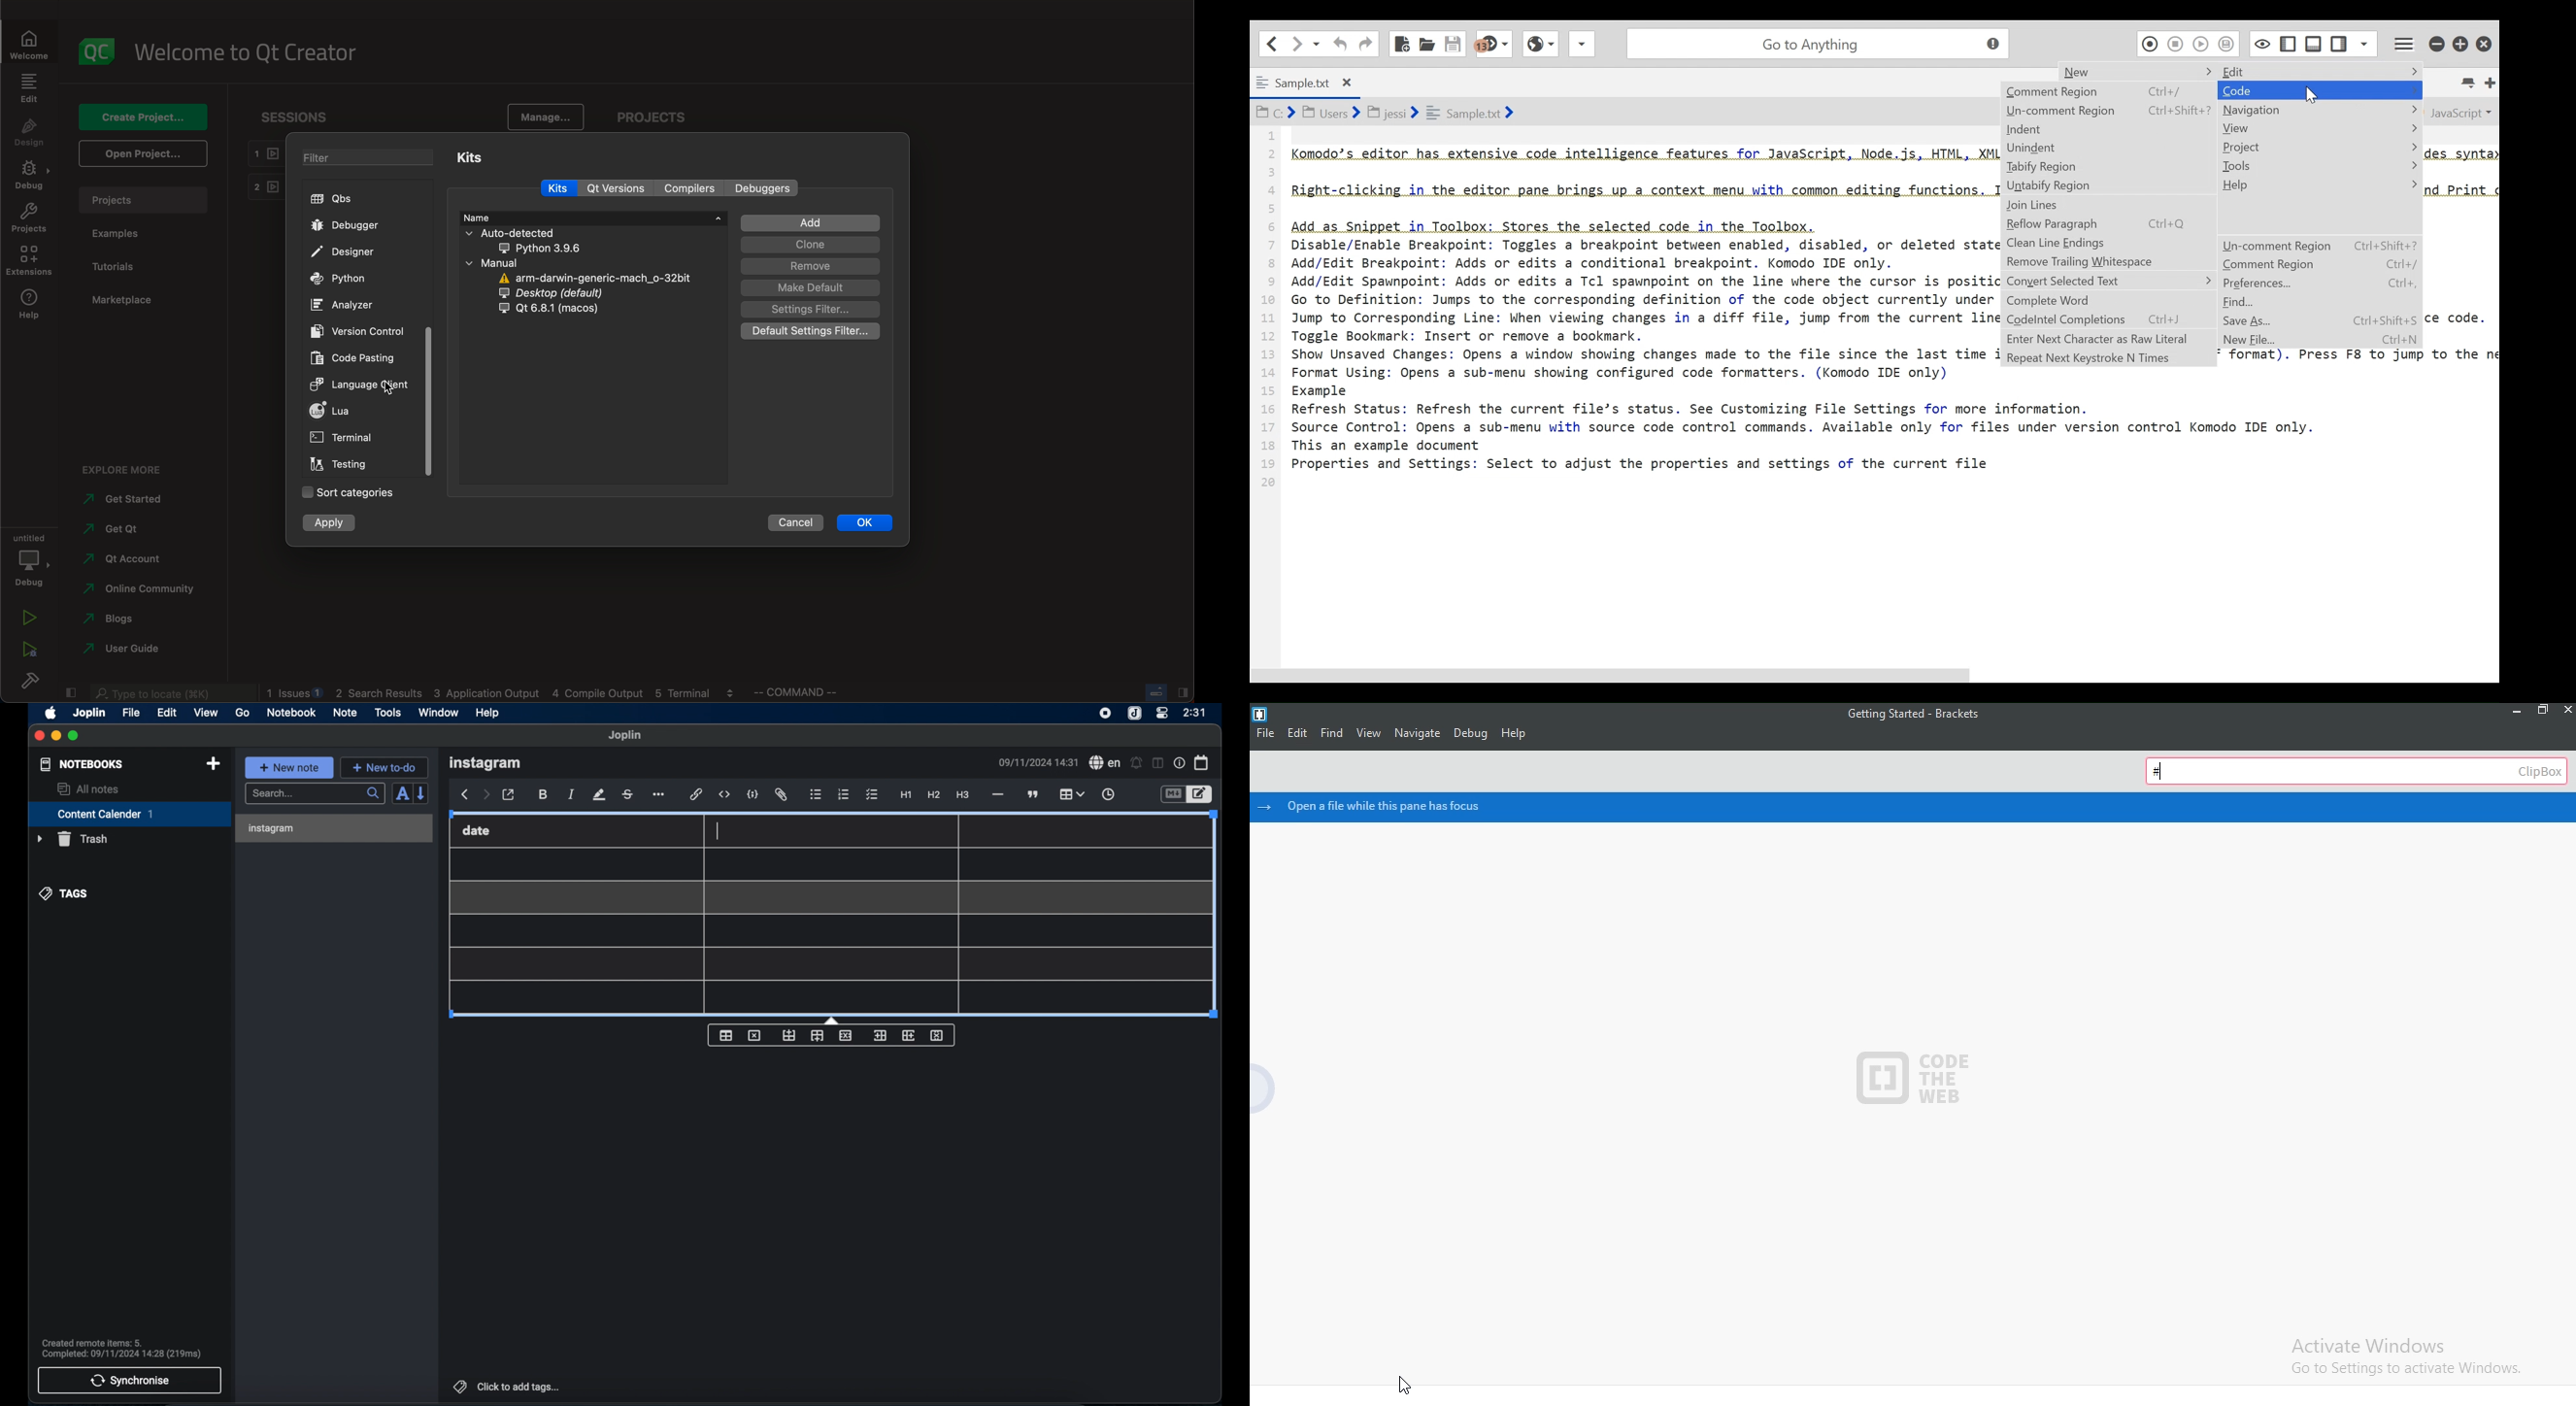 The width and height of the screenshot is (2576, 1428). What do you see at coordinates (290, 712) in the screenshot?
I see `notebook` at bounding box center [290, 712].